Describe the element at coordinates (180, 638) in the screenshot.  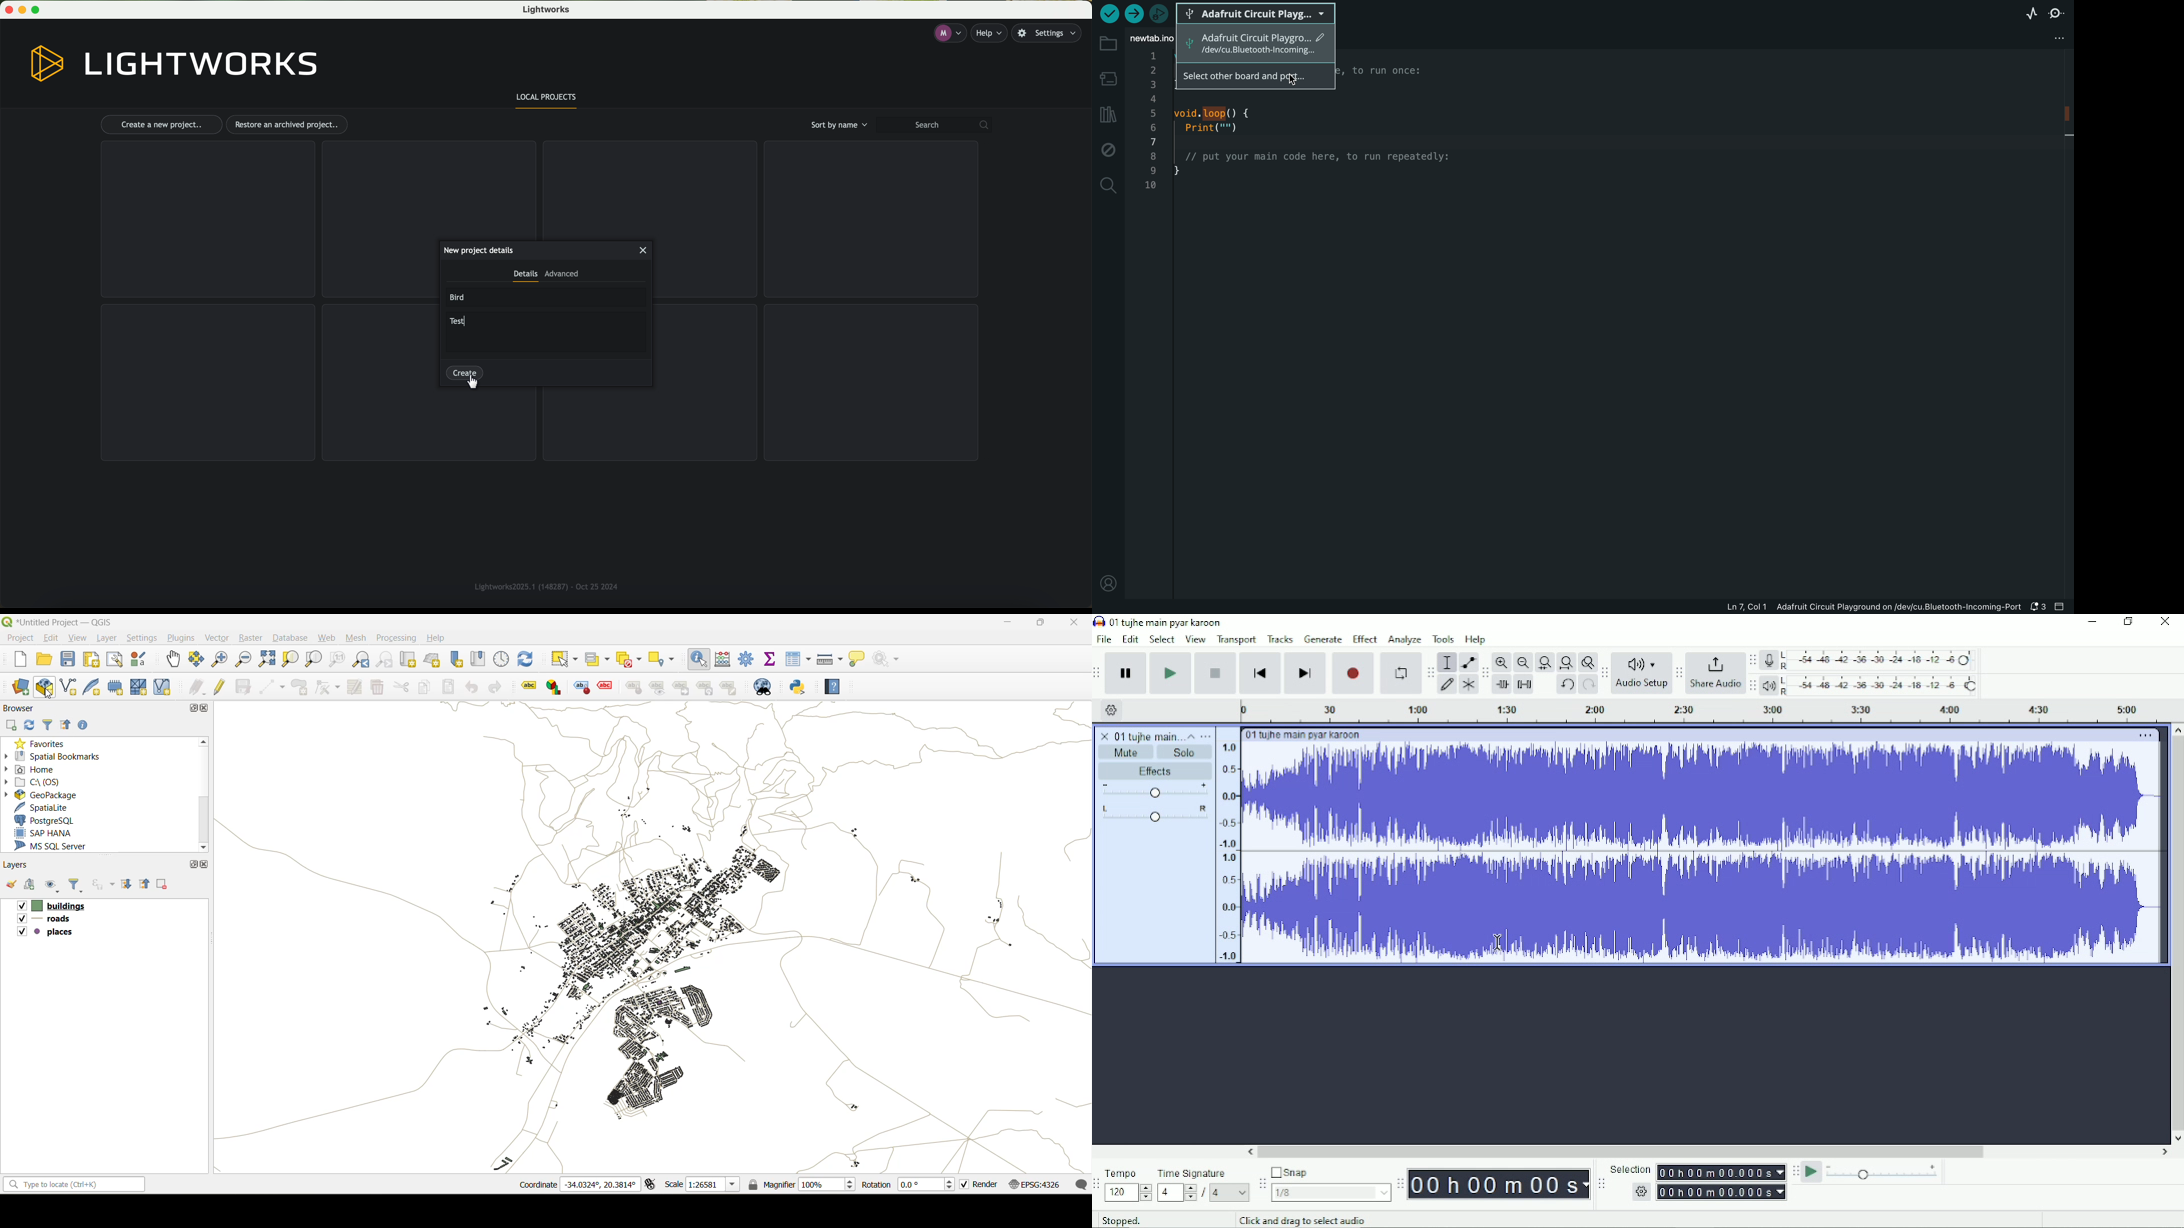
I see `plugins` at that location.